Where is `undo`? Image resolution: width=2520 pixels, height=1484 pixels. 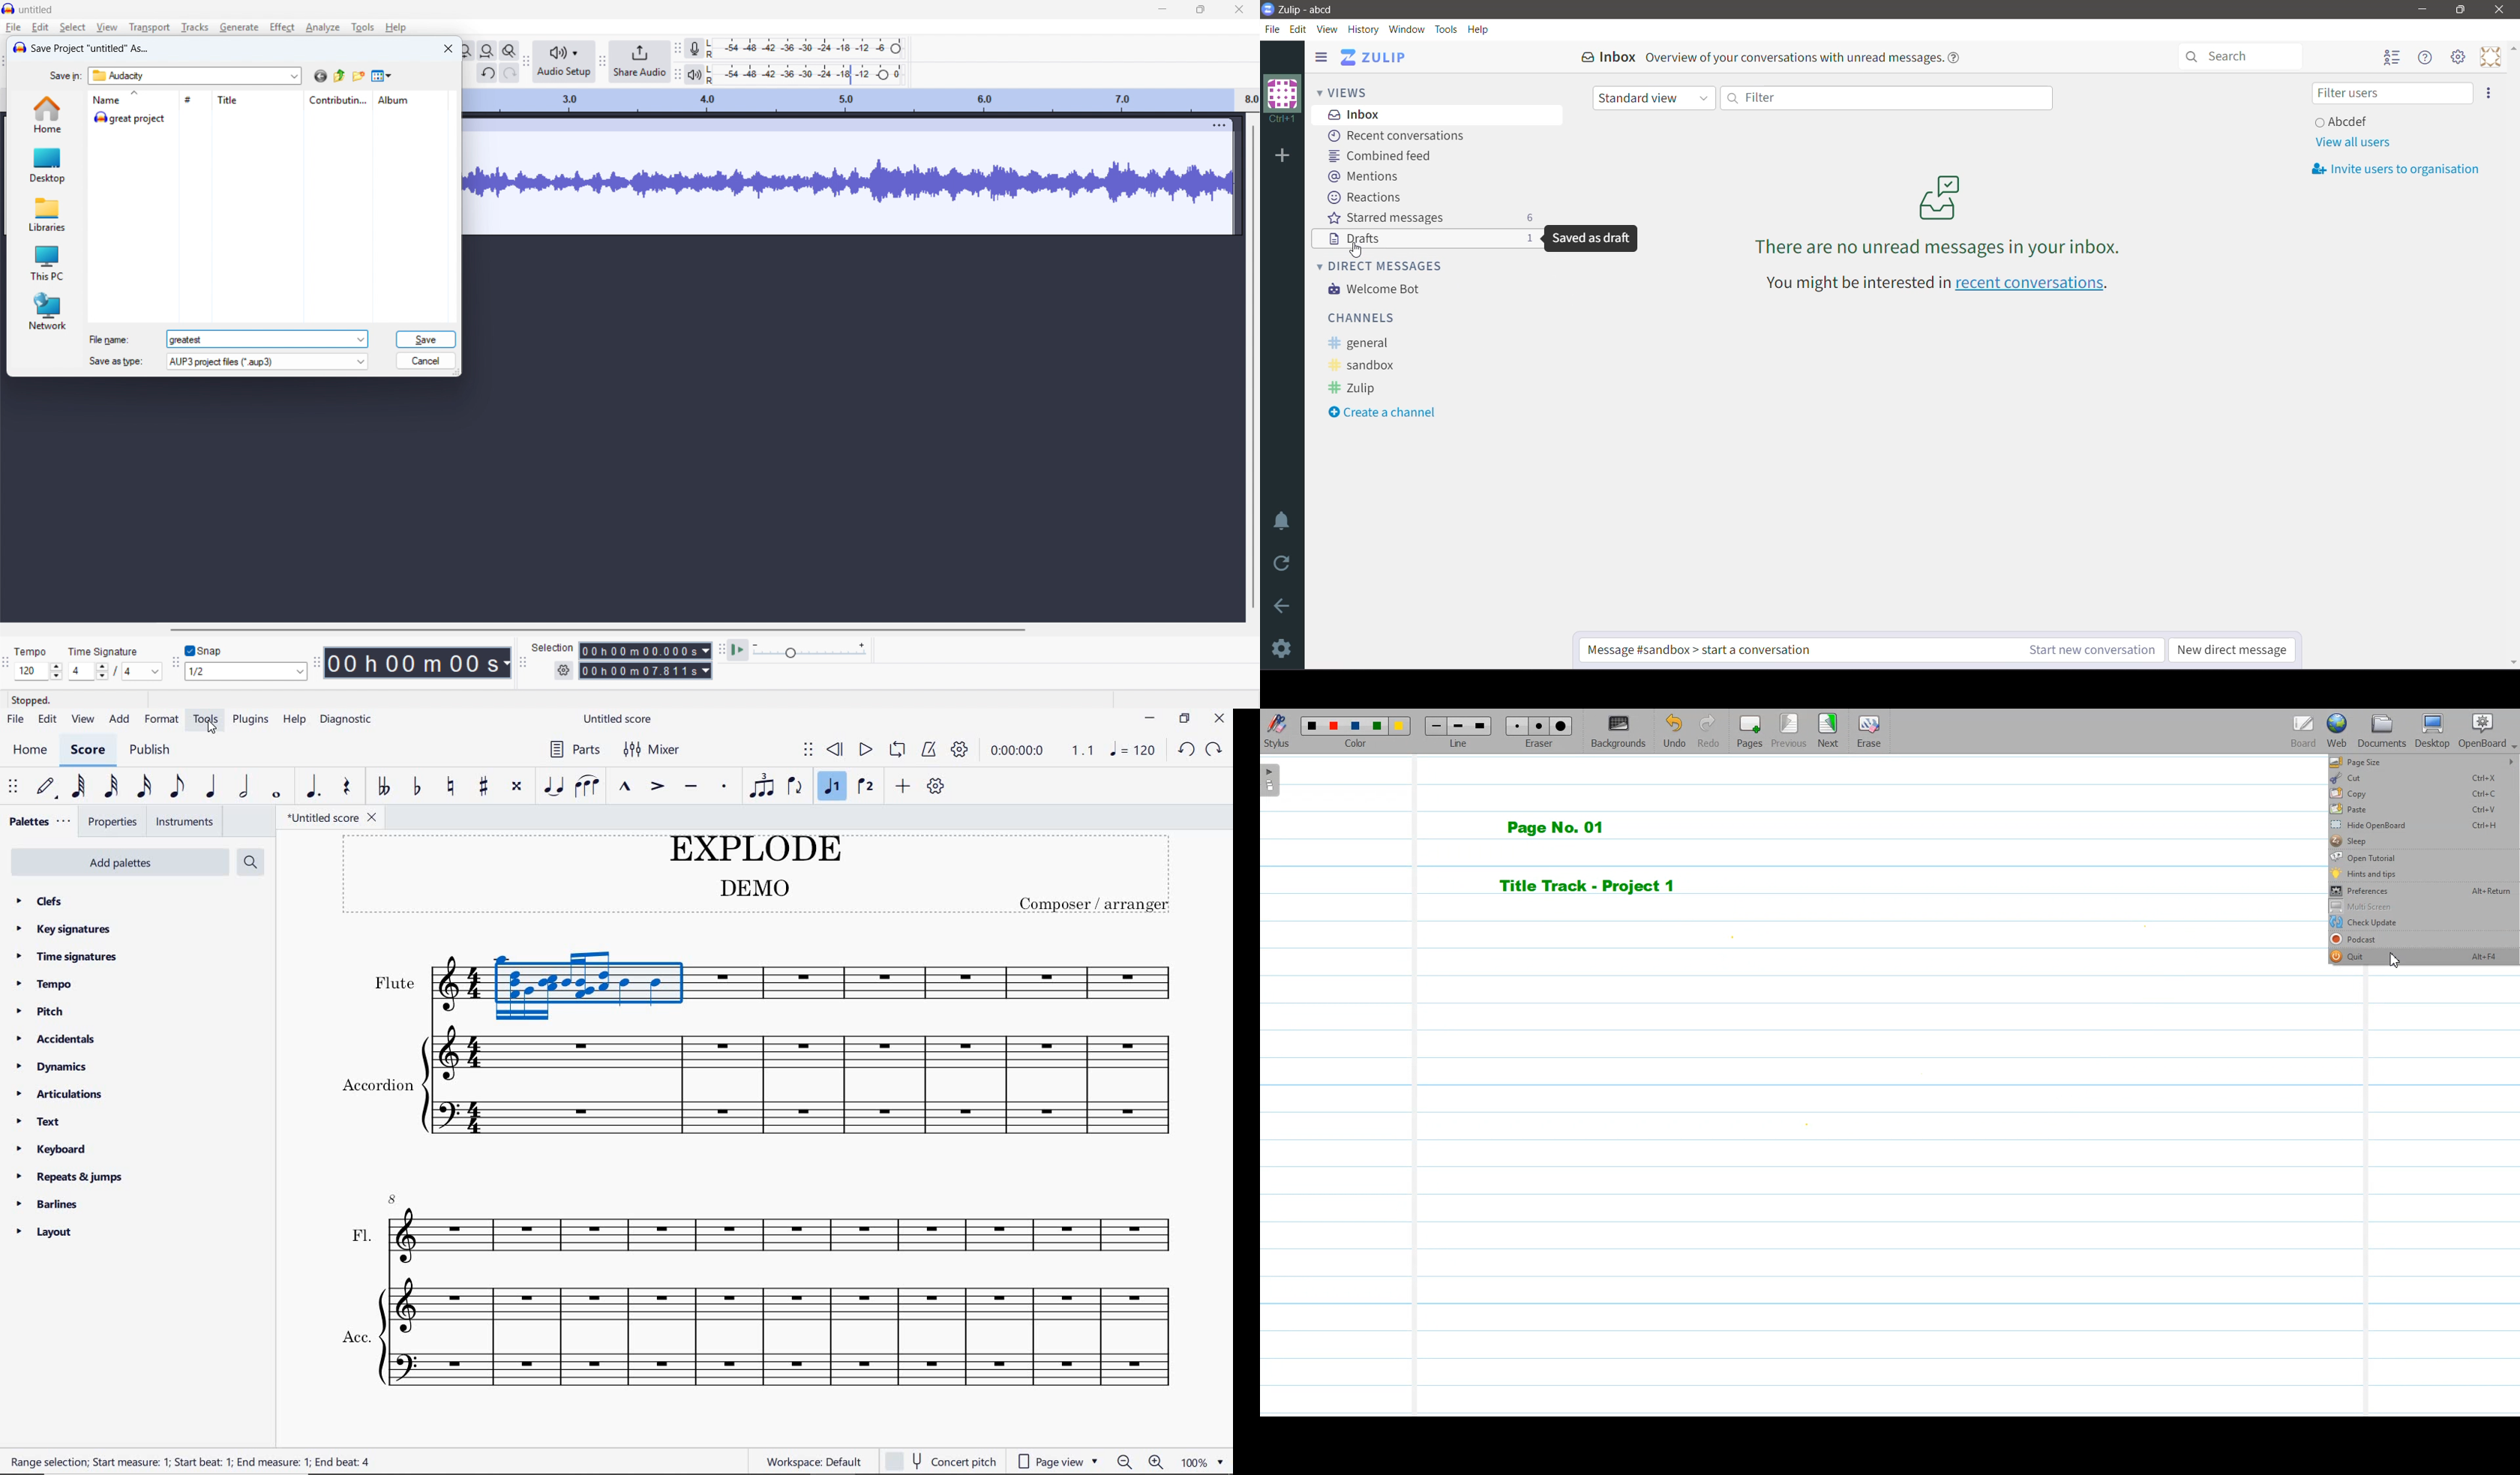 undo is located at coordinates (1216, 748).